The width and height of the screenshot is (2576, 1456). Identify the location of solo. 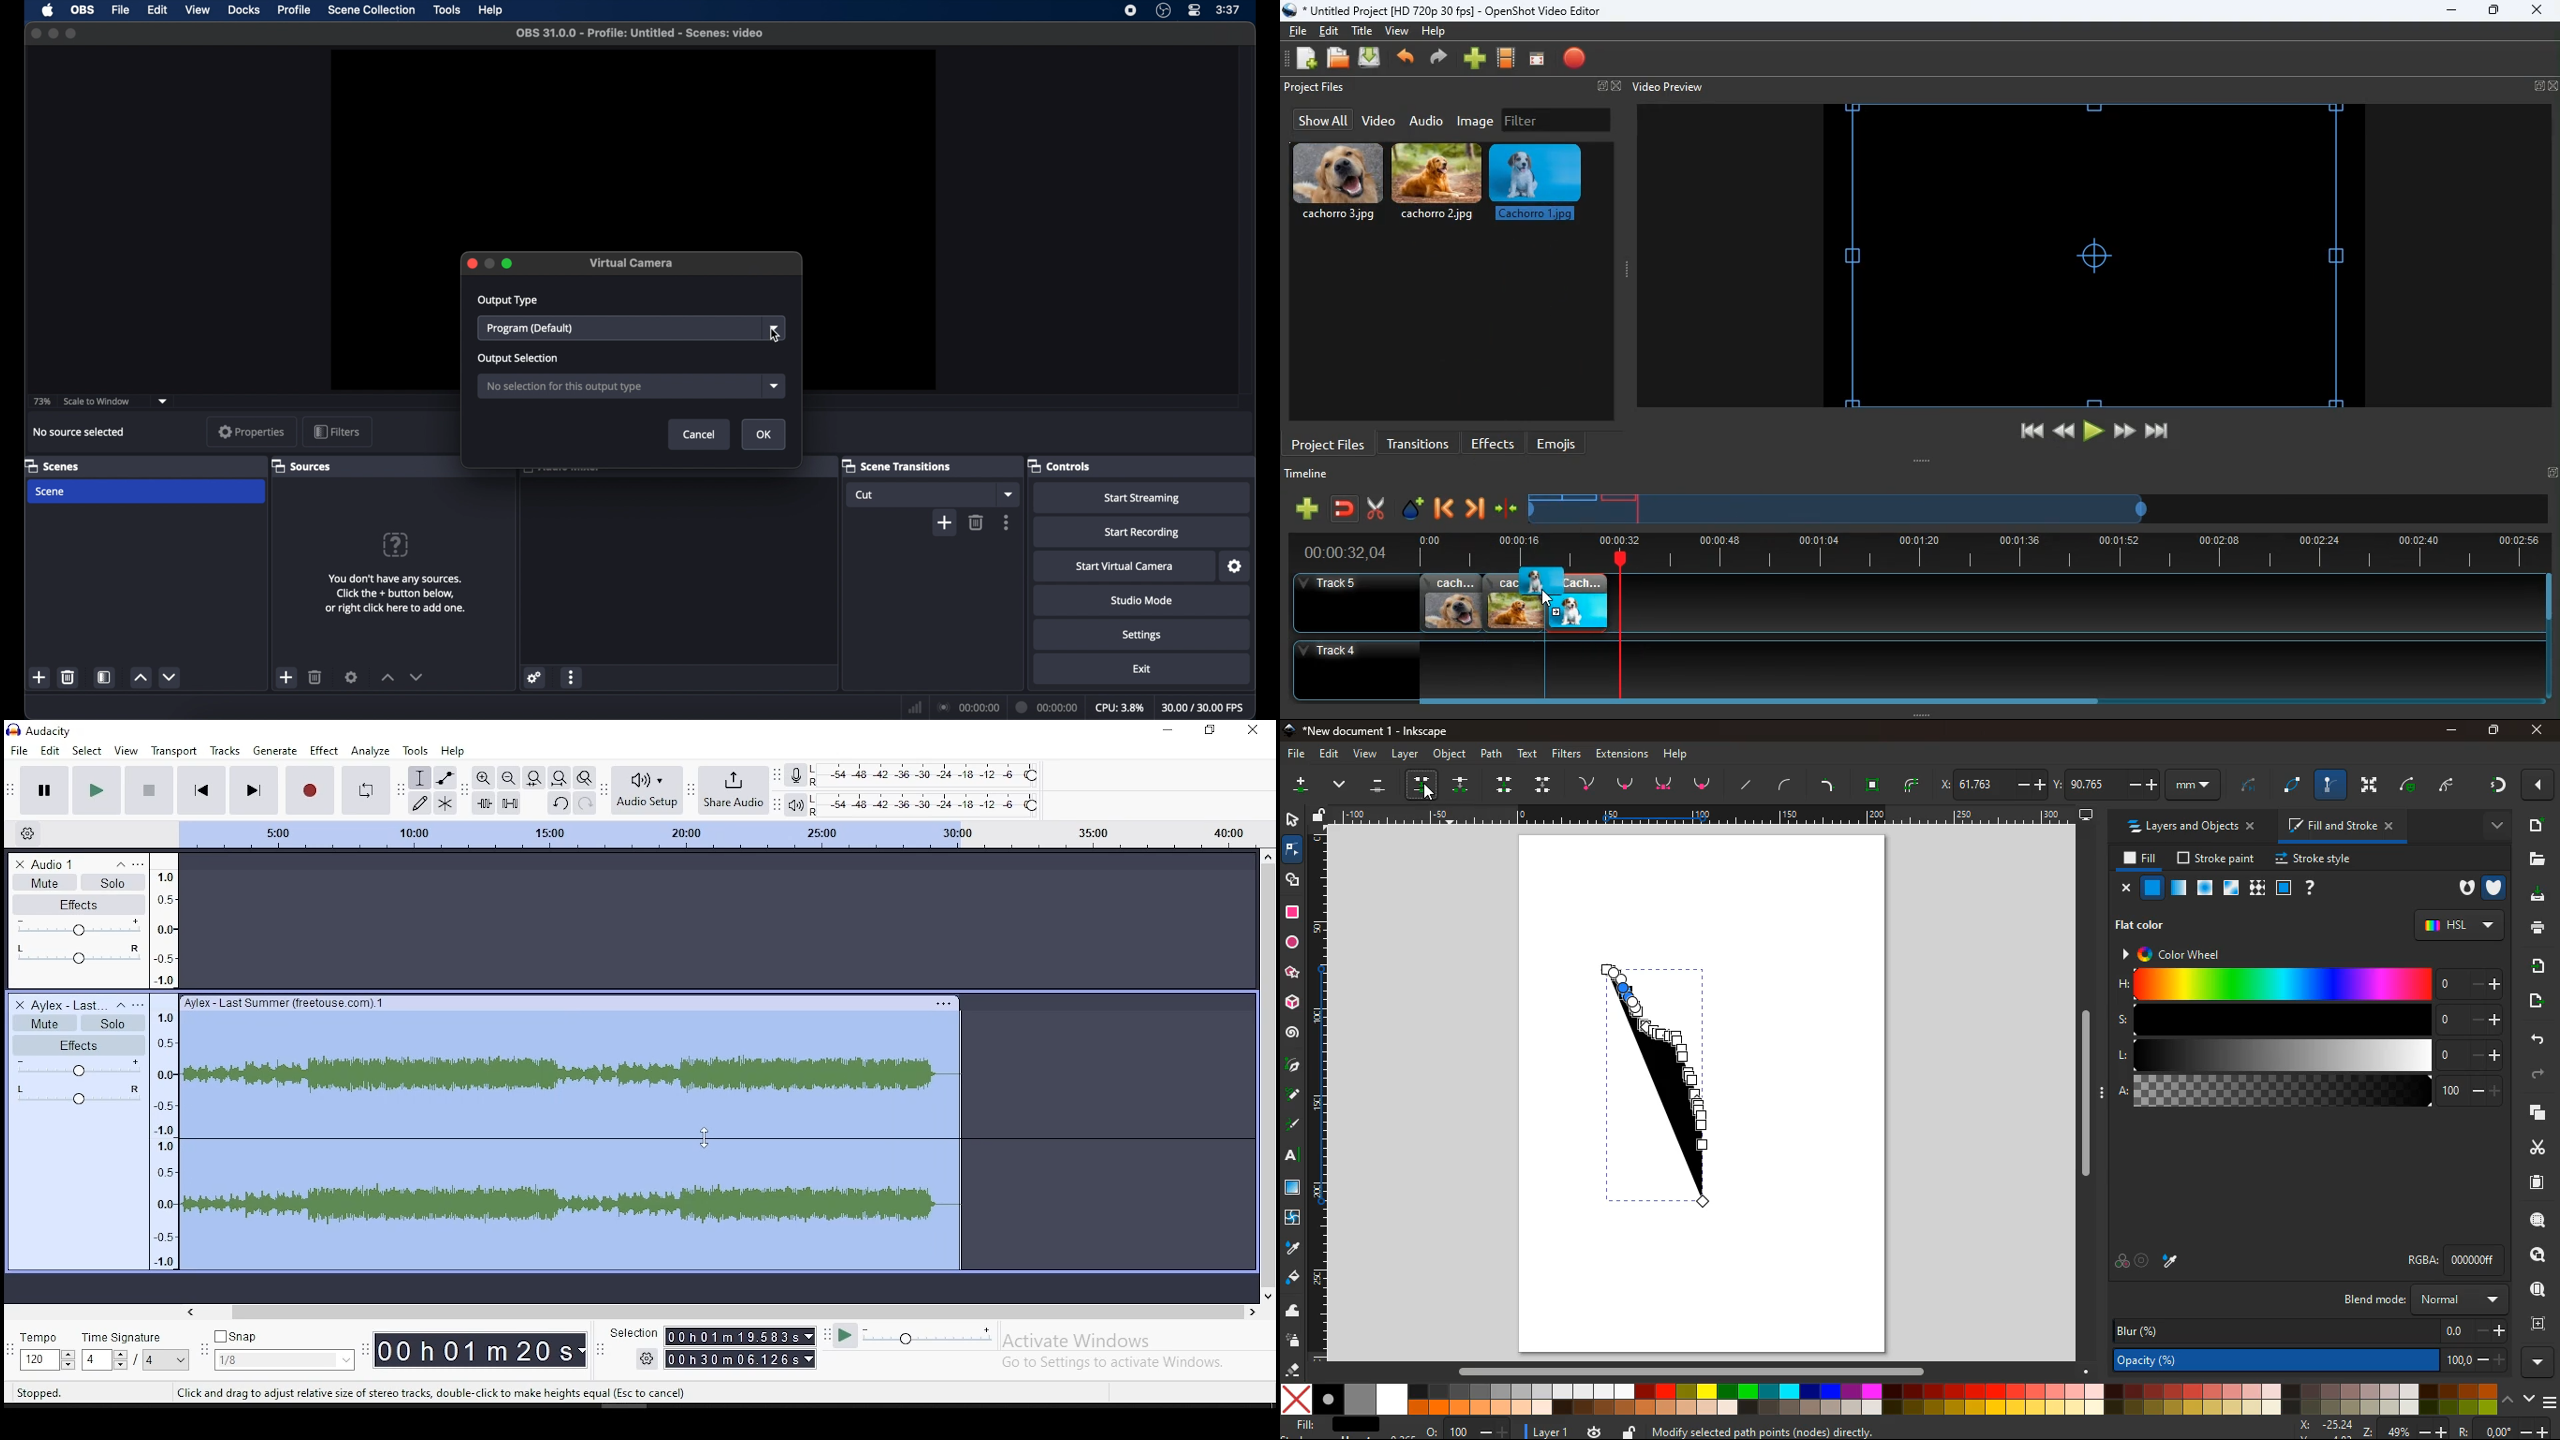
(112, 1023).